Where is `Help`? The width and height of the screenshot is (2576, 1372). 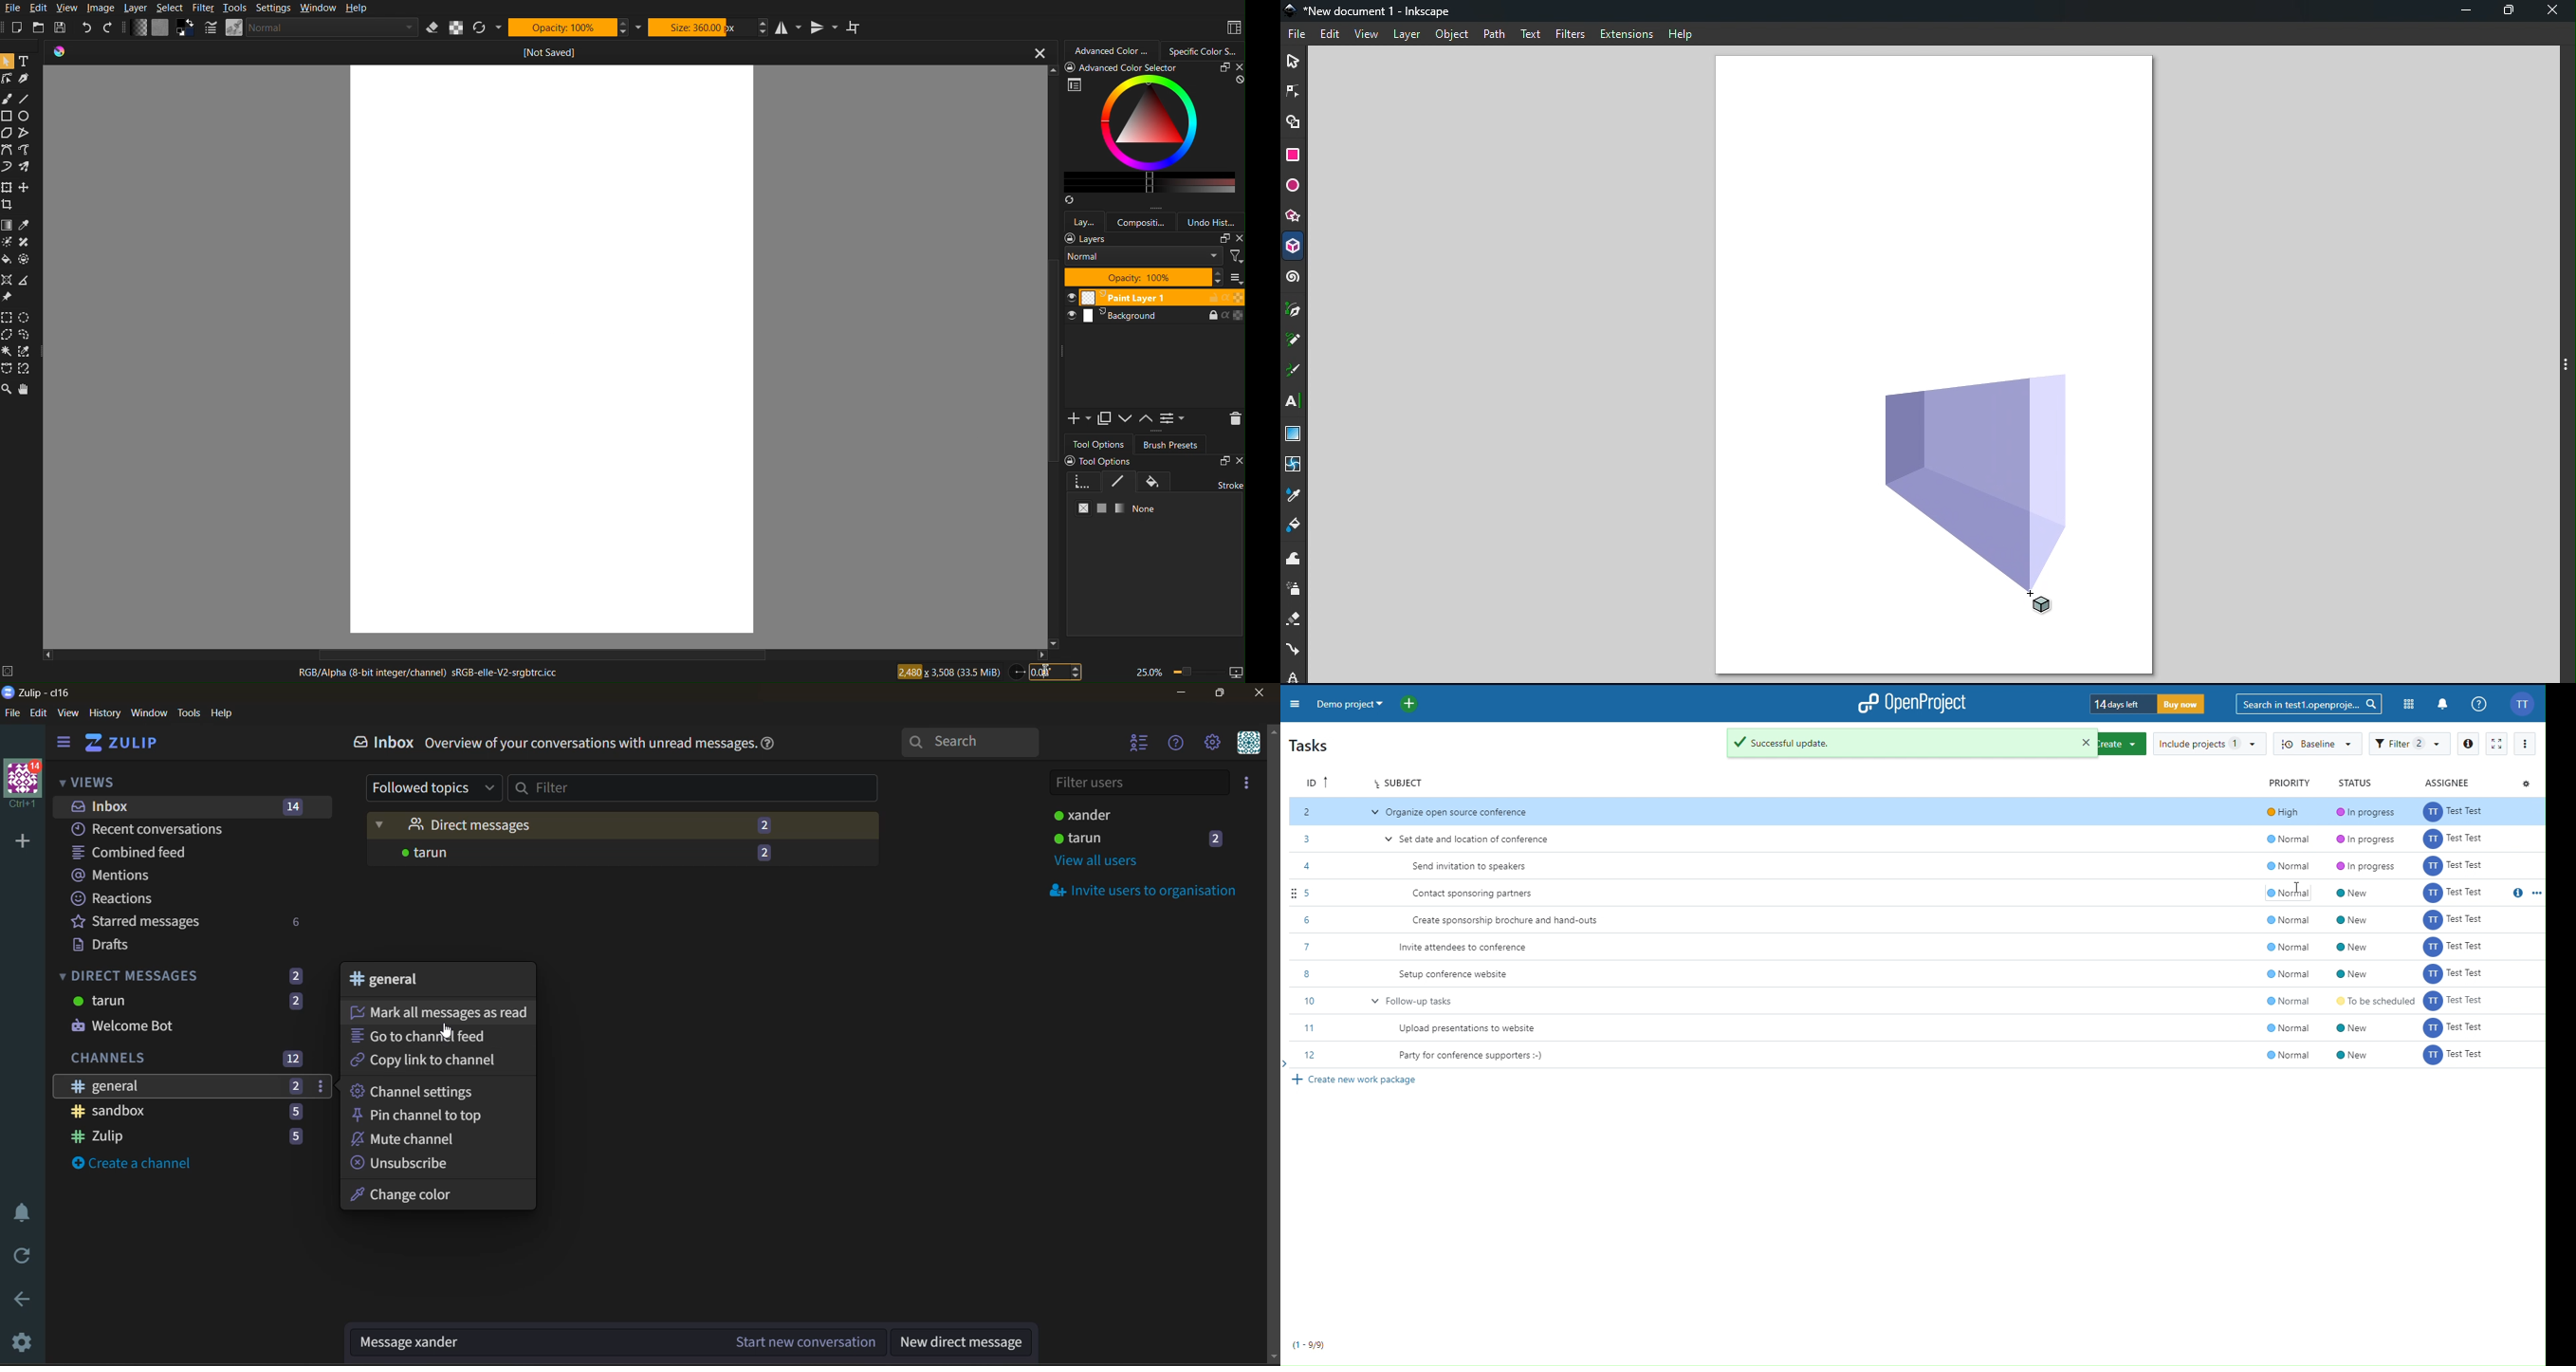
Help is located at coordinates (1682, 34).